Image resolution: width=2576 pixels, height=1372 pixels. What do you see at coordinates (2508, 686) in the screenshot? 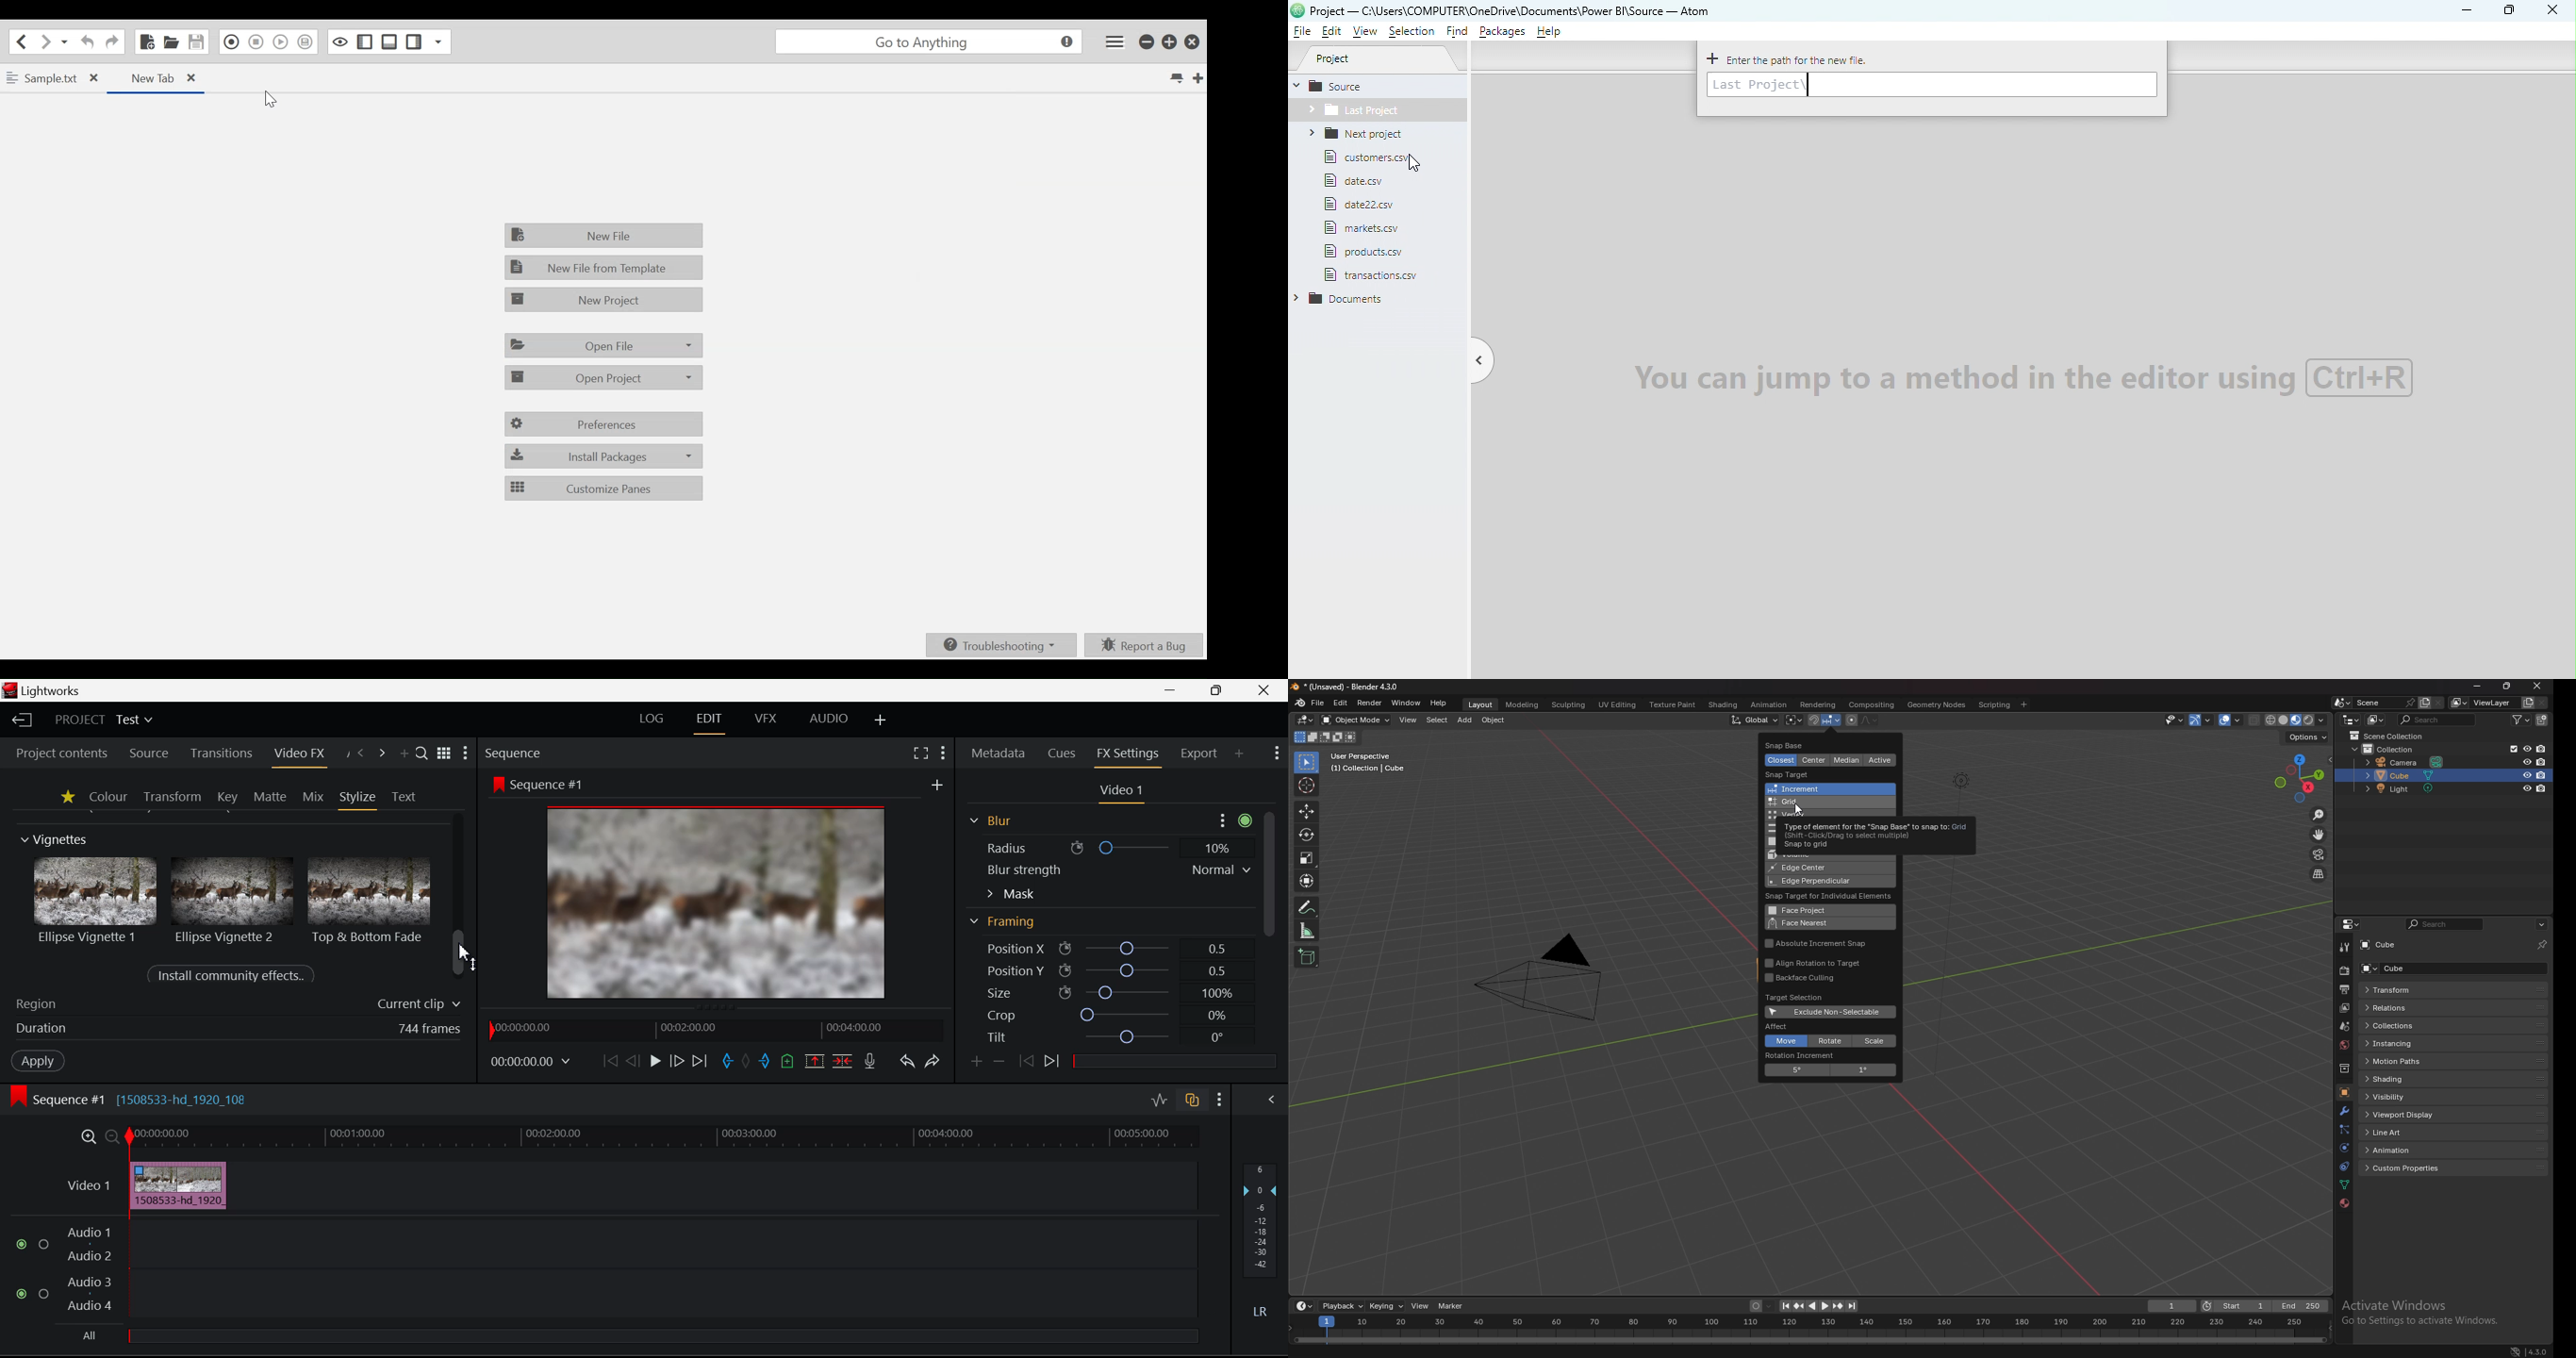
I see `resize` at bounding box center [2508, 686].